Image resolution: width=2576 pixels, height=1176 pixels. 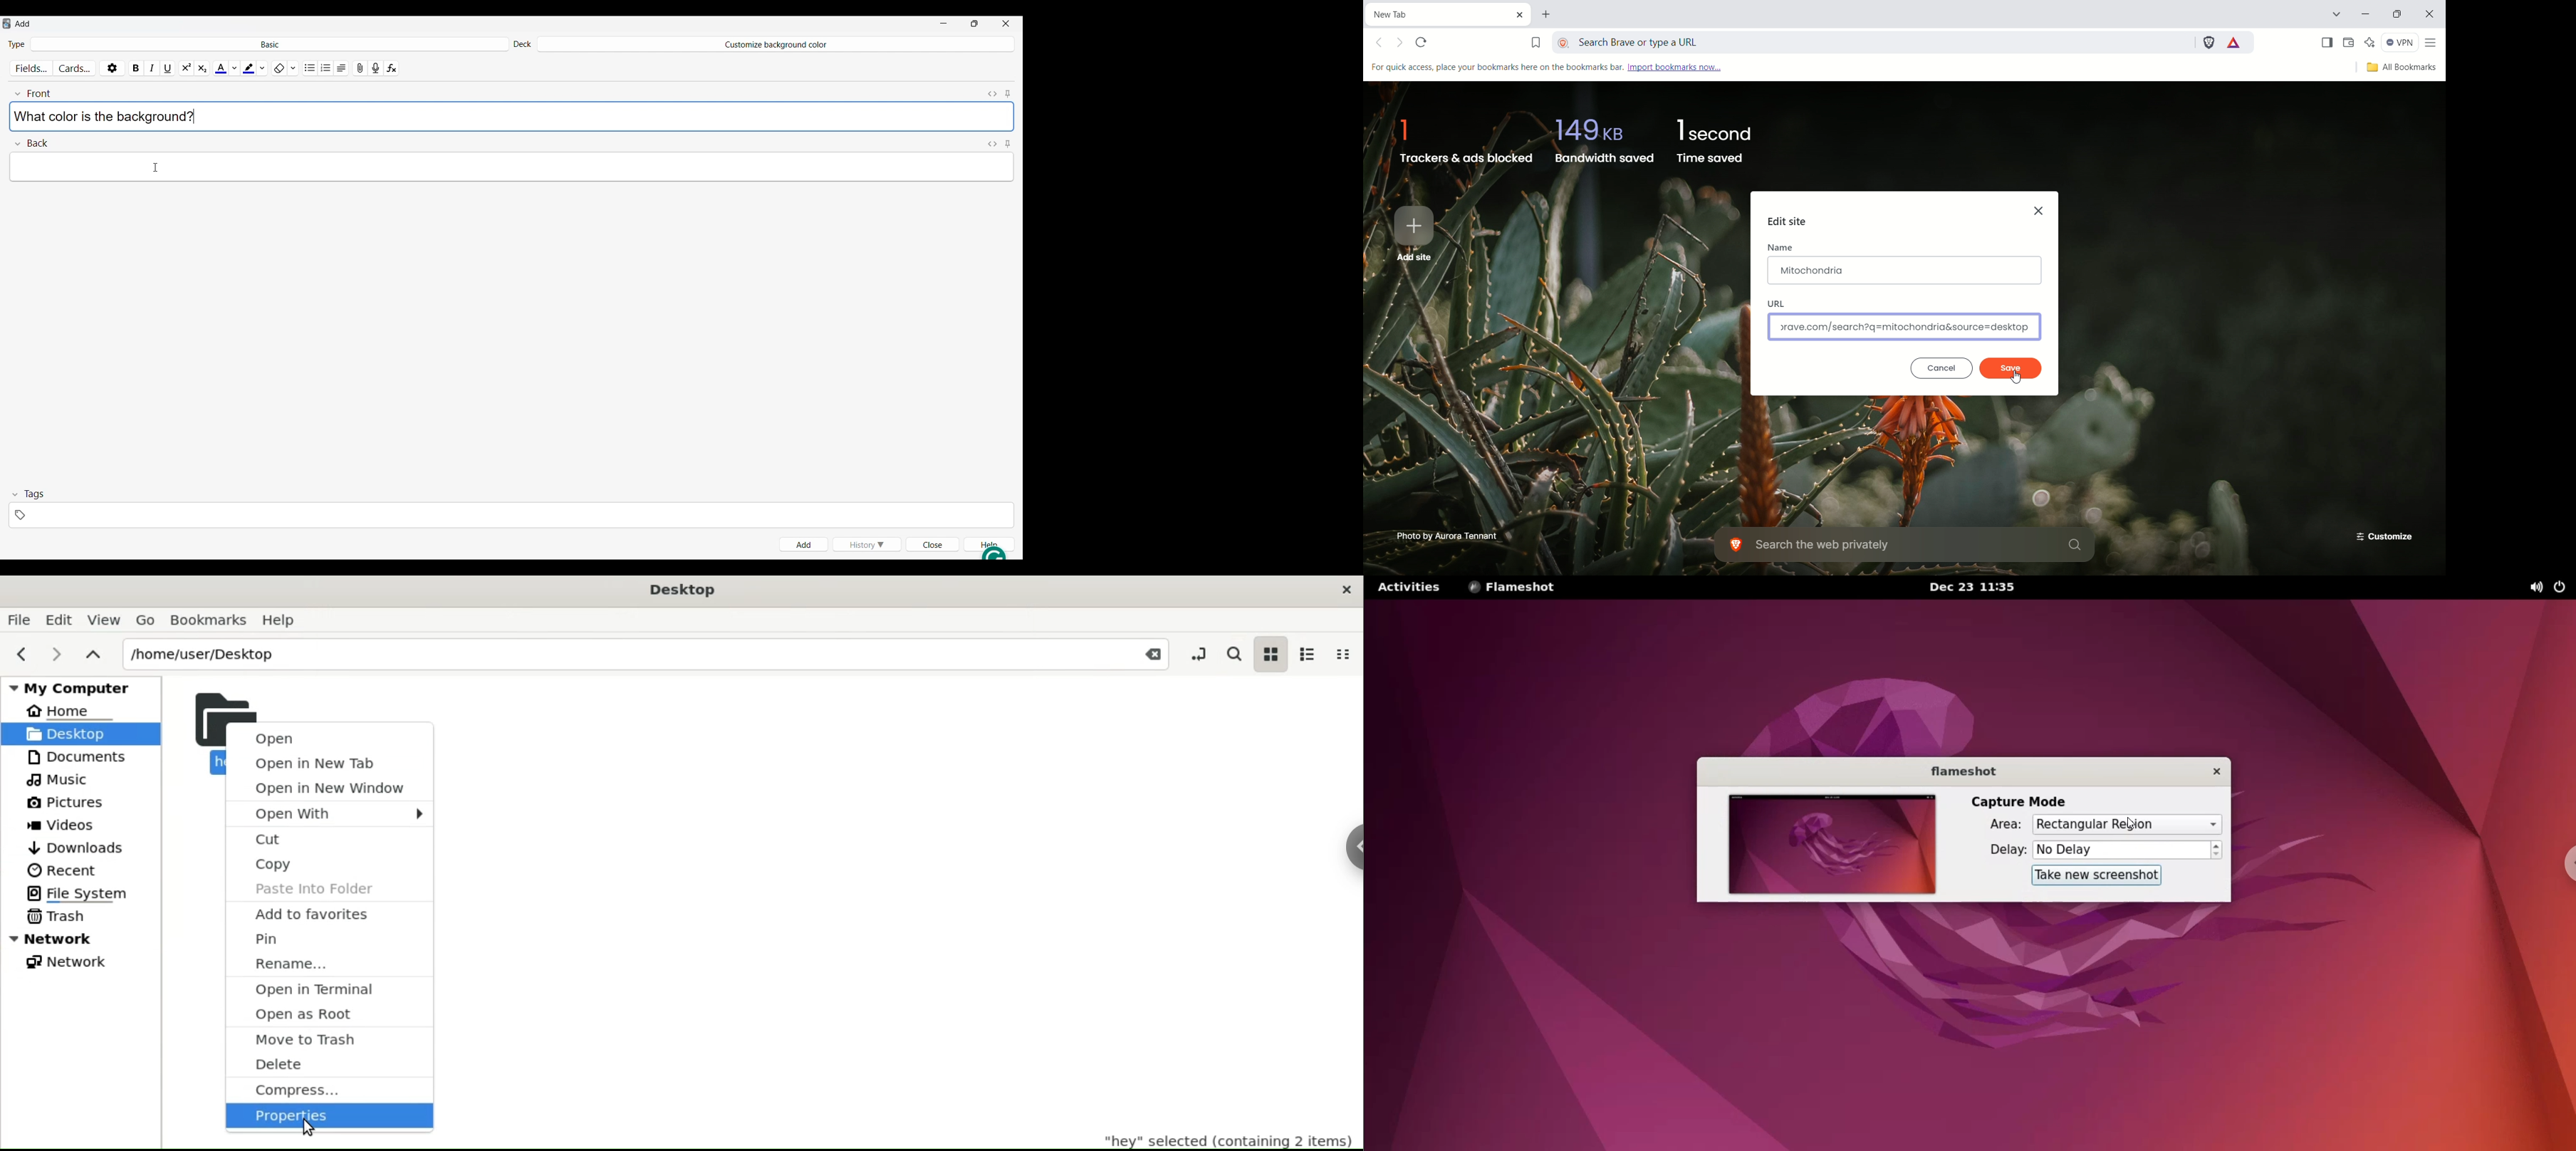 What do you see at coordinates (2212, 773) in the screenshot?
I see `close` at bounding box center [2212, 773].